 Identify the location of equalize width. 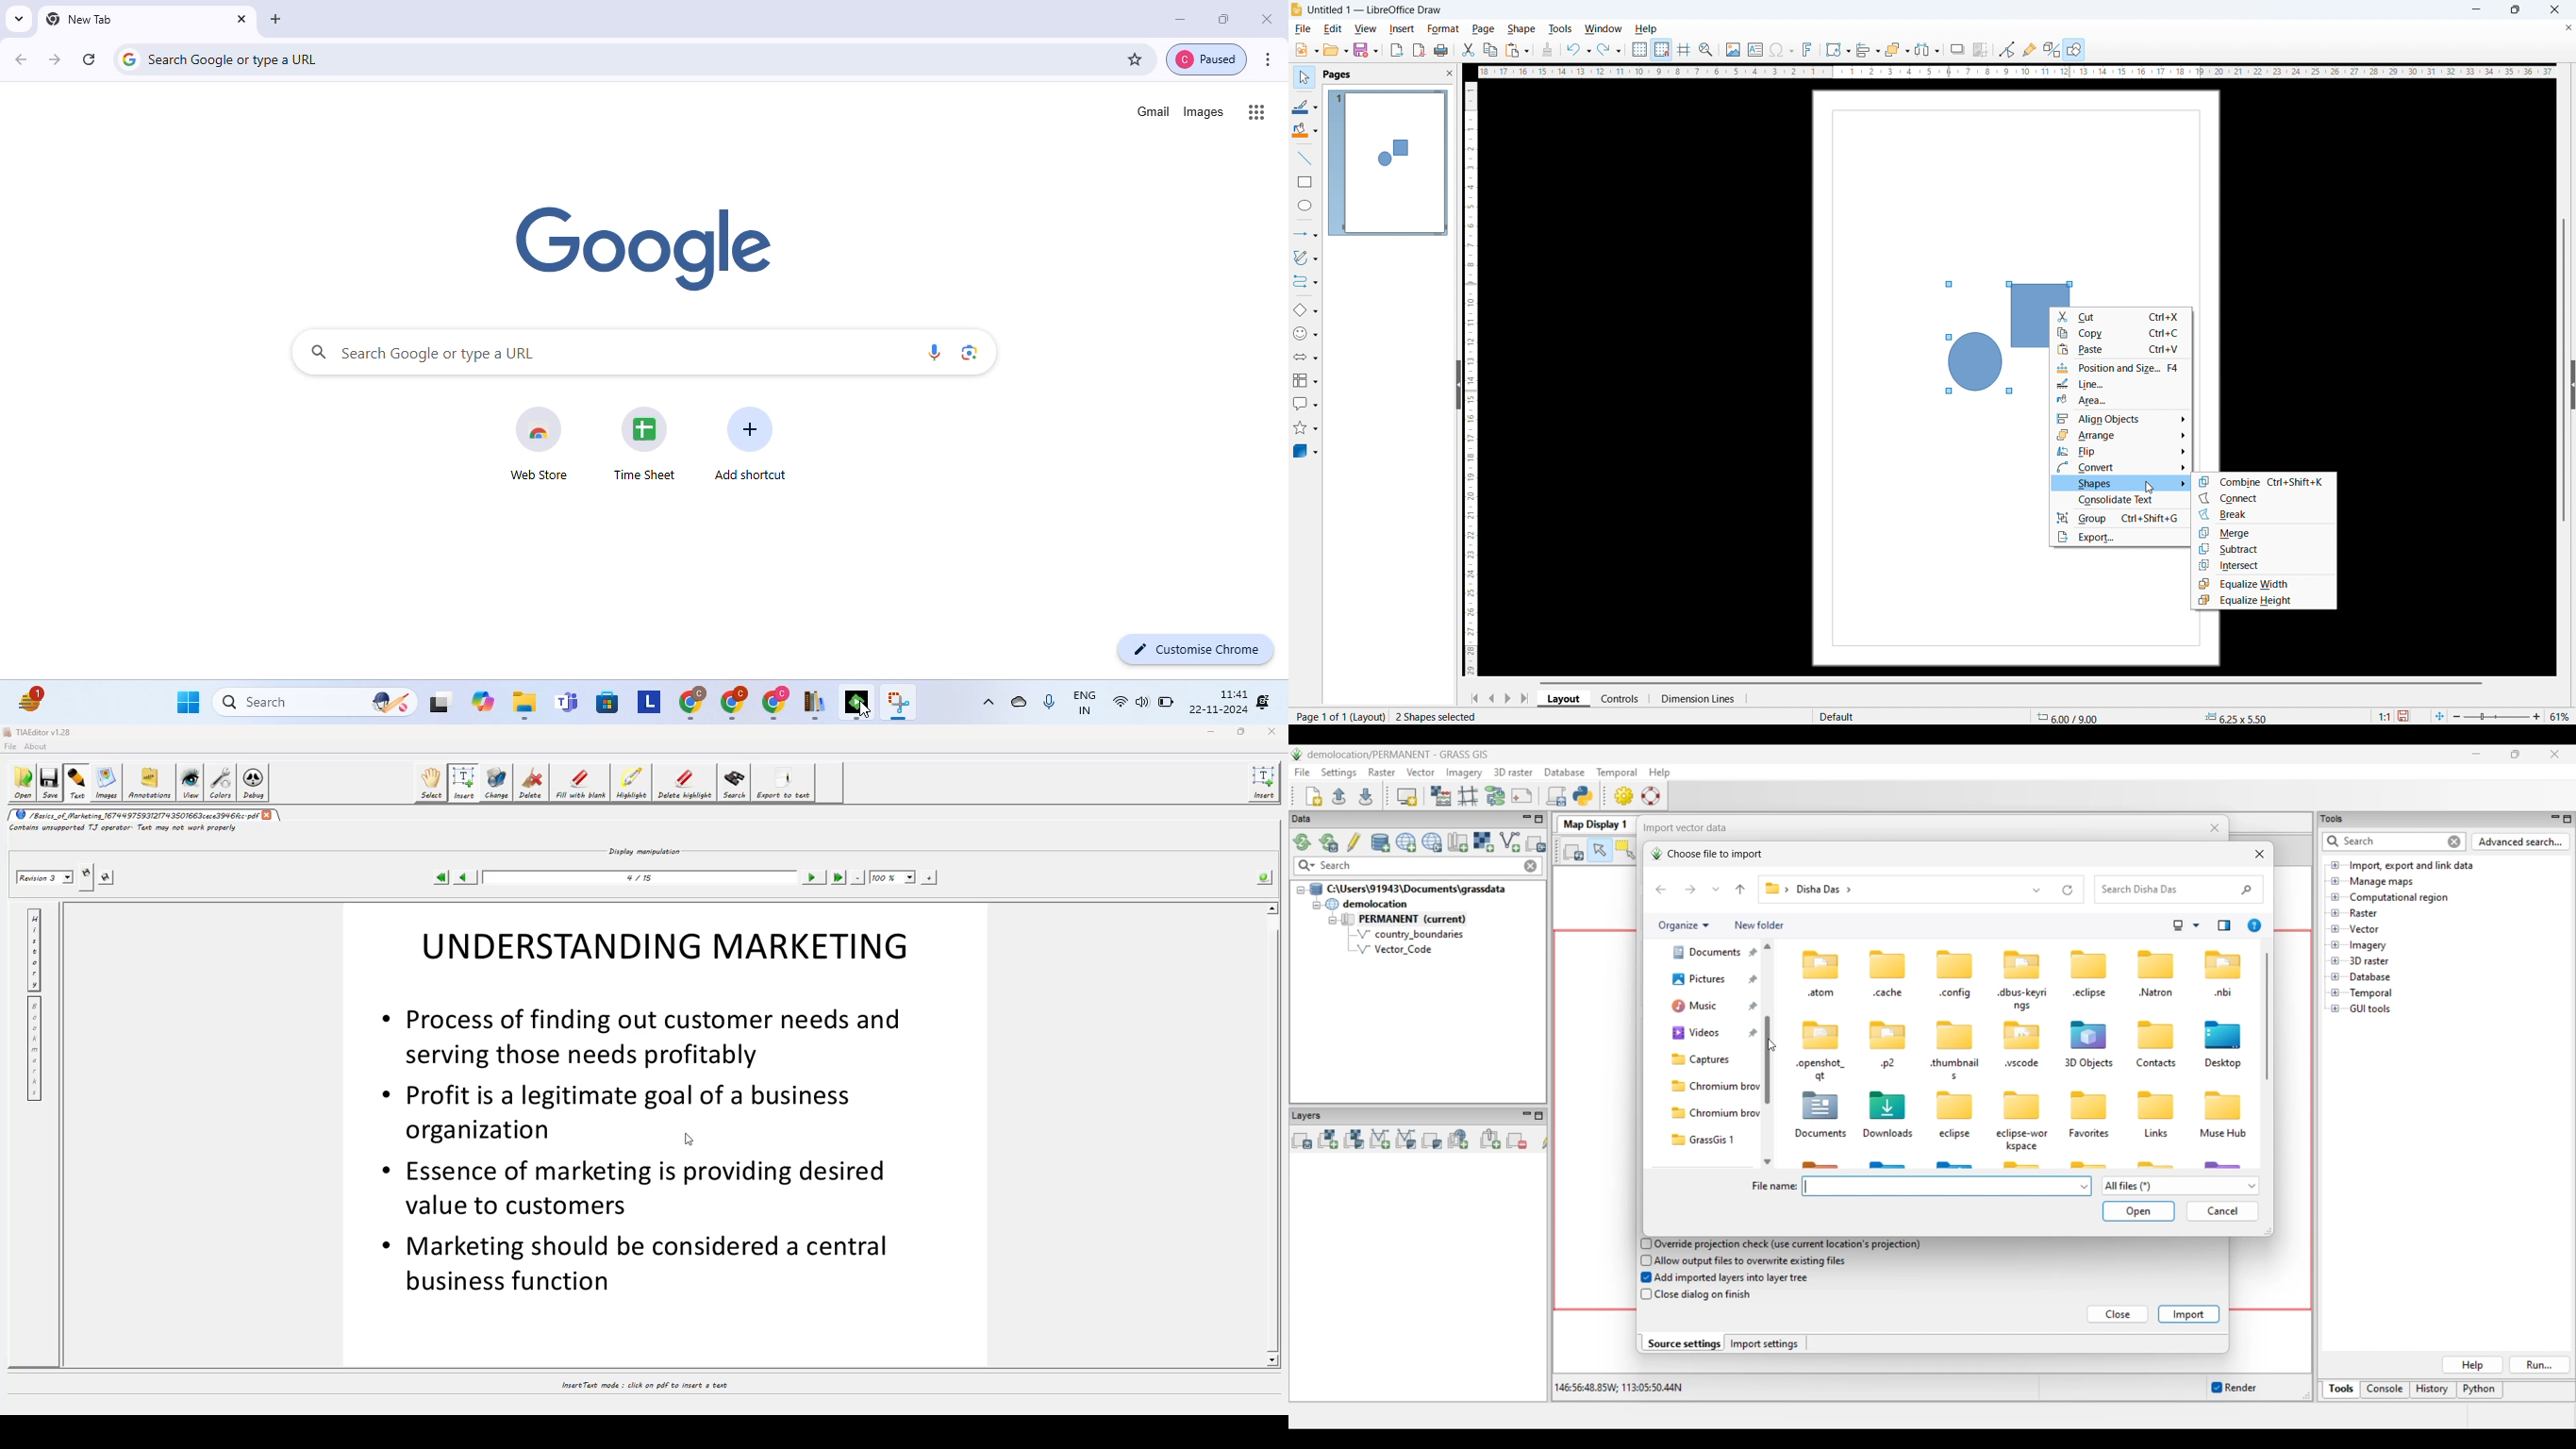
(2264, 583).